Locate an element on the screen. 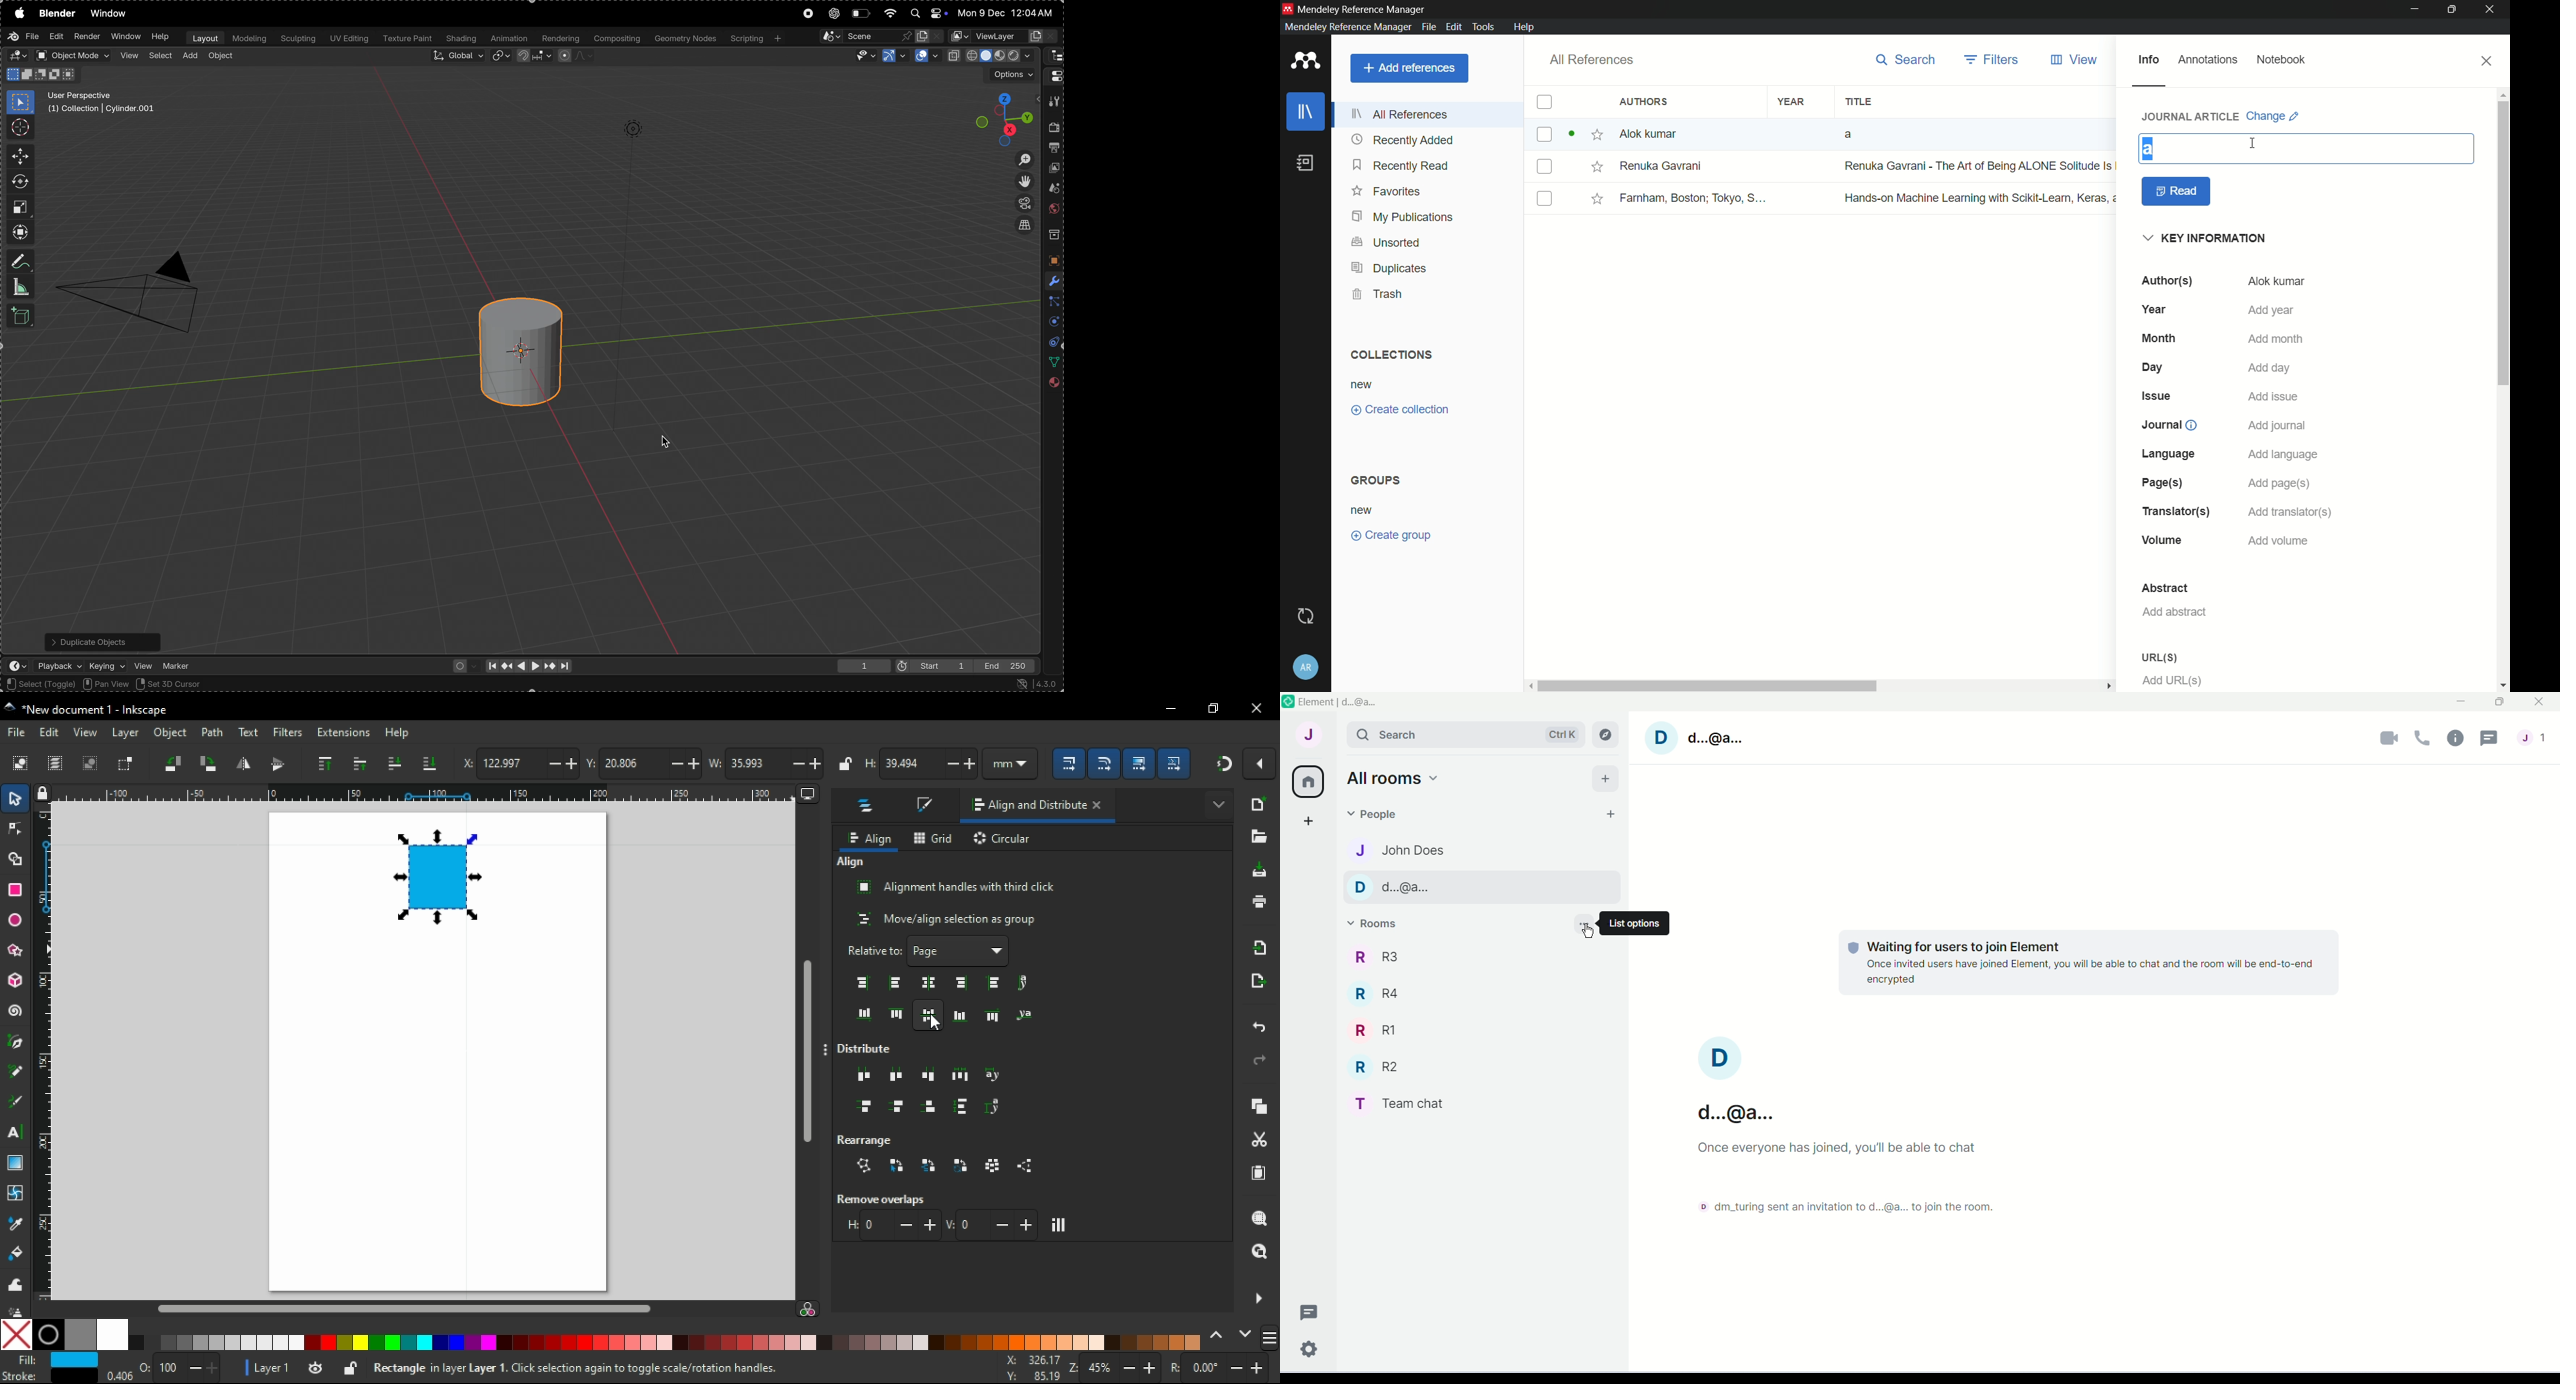 The width and height of the screenshot is (2576, 1400). zoom in/zoom out is located at coordinates (1111, 1368).